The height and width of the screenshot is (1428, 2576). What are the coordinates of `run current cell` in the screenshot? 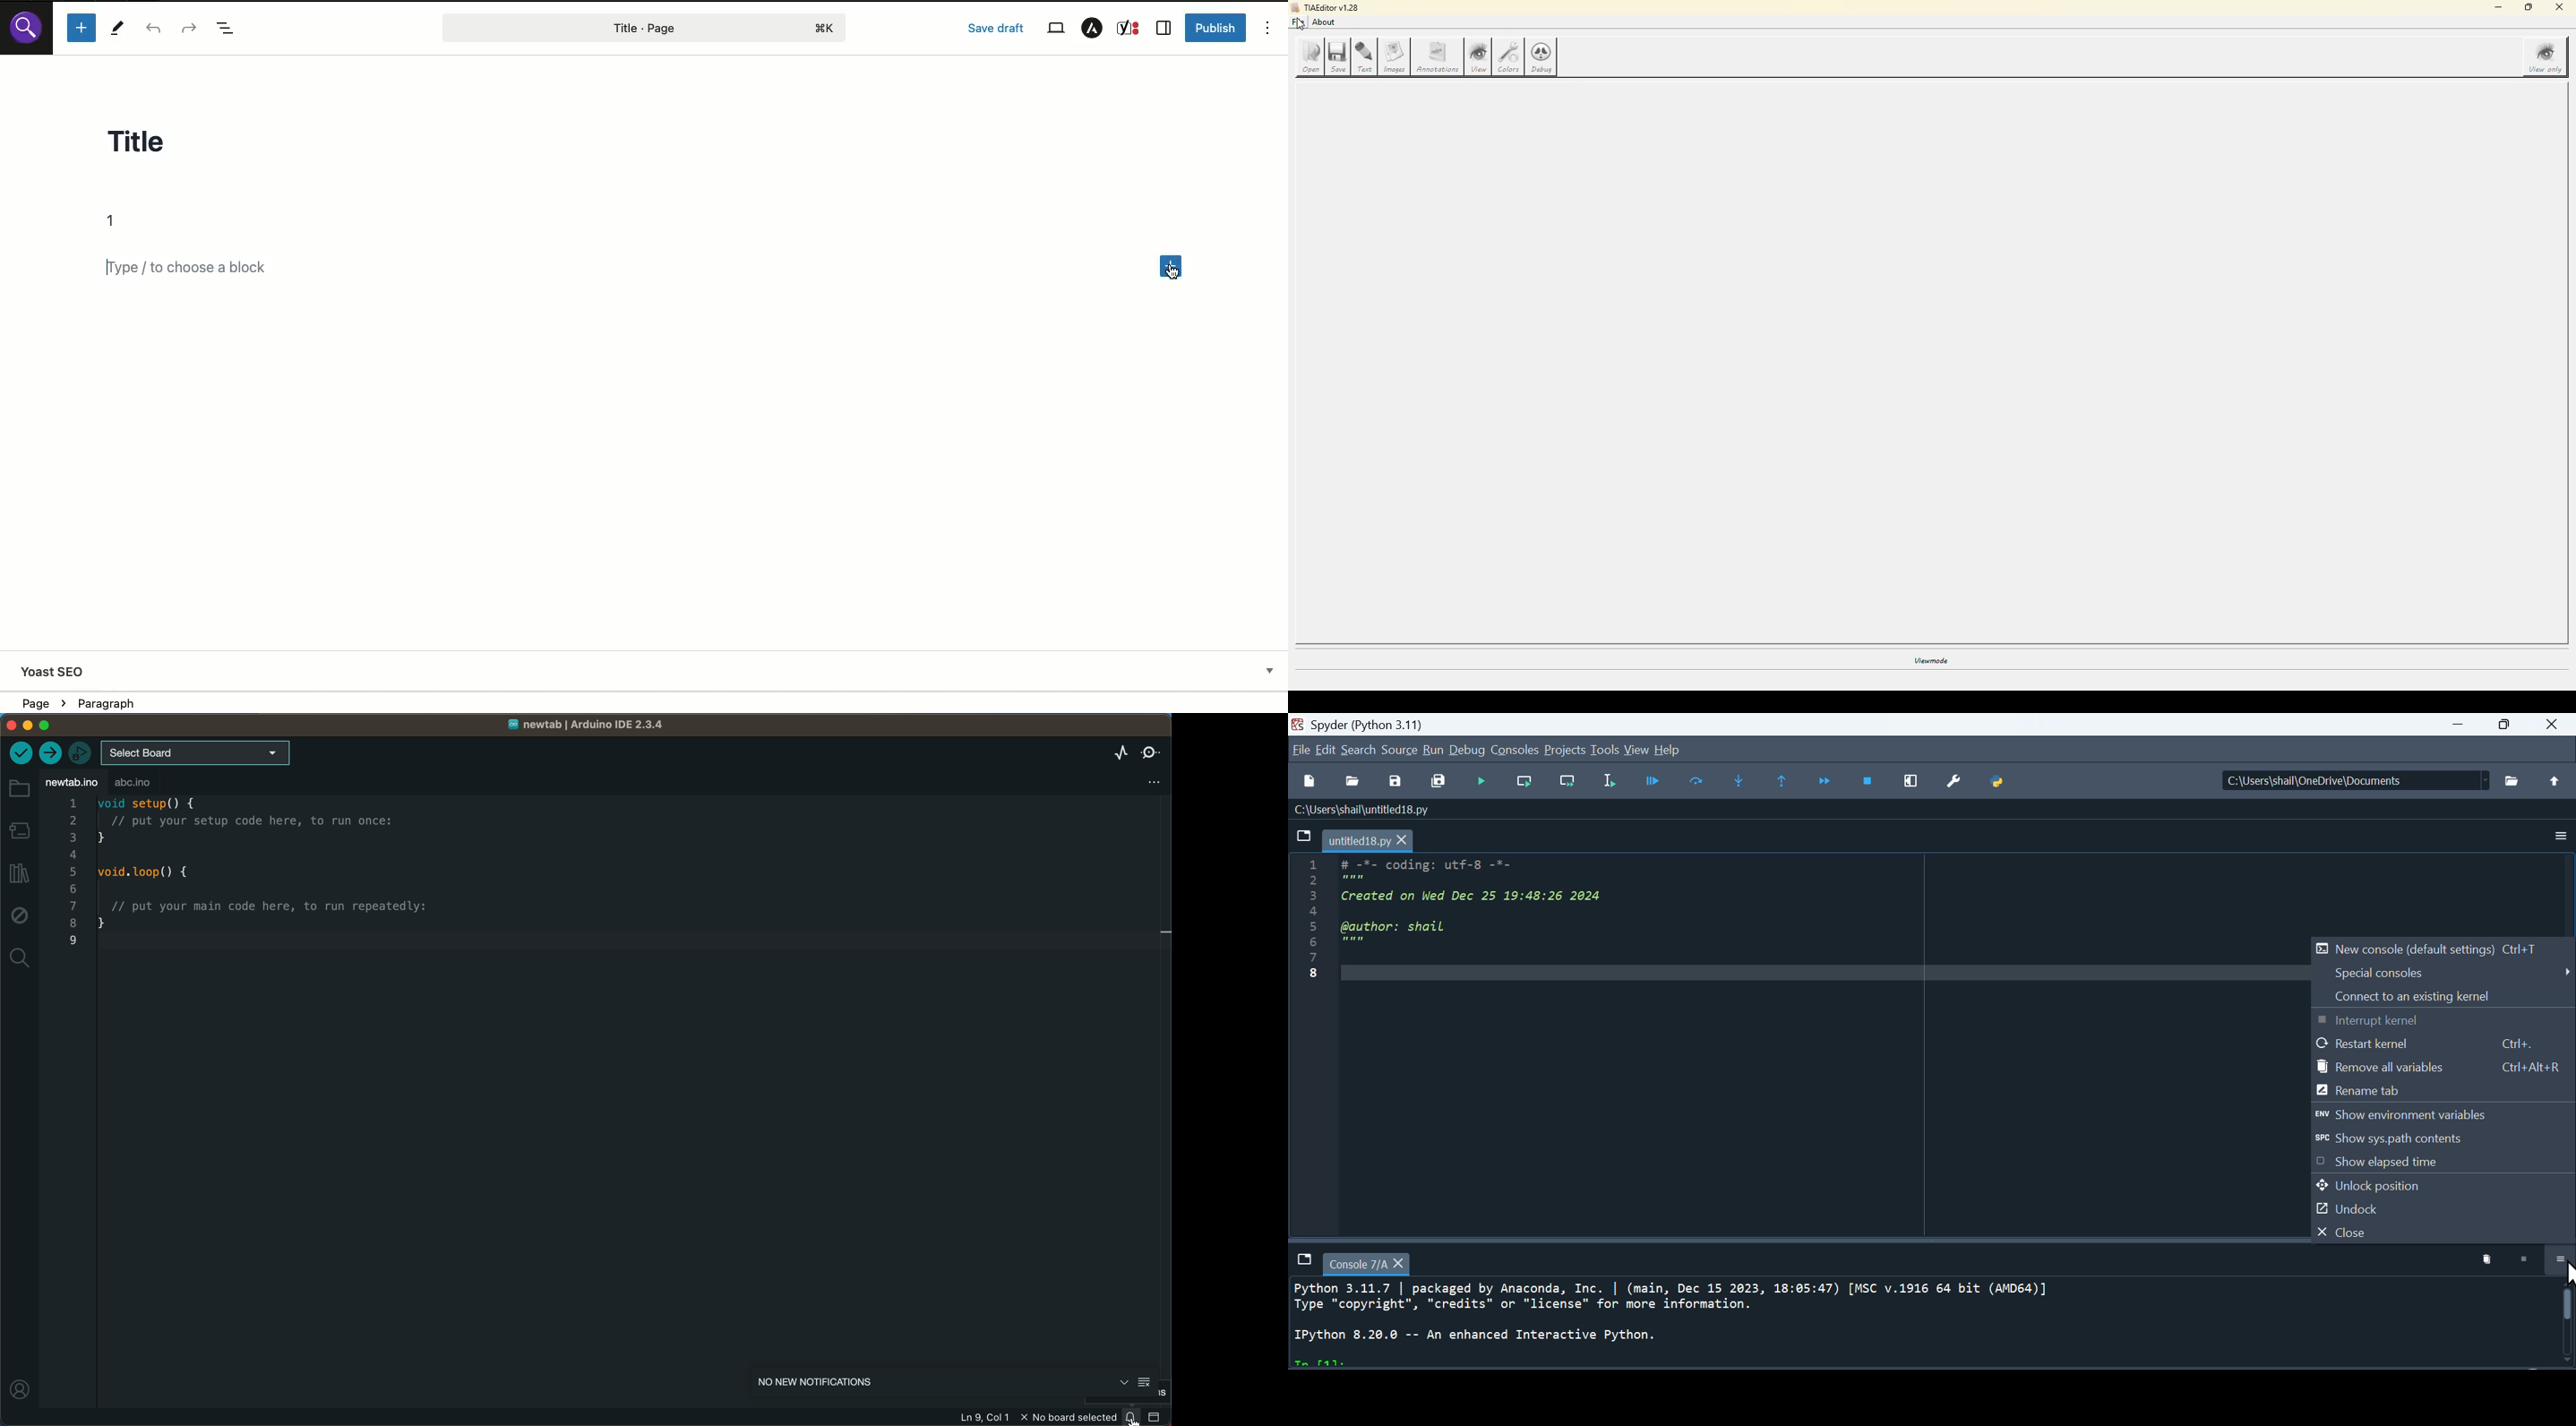 It's located at (1521, 782).